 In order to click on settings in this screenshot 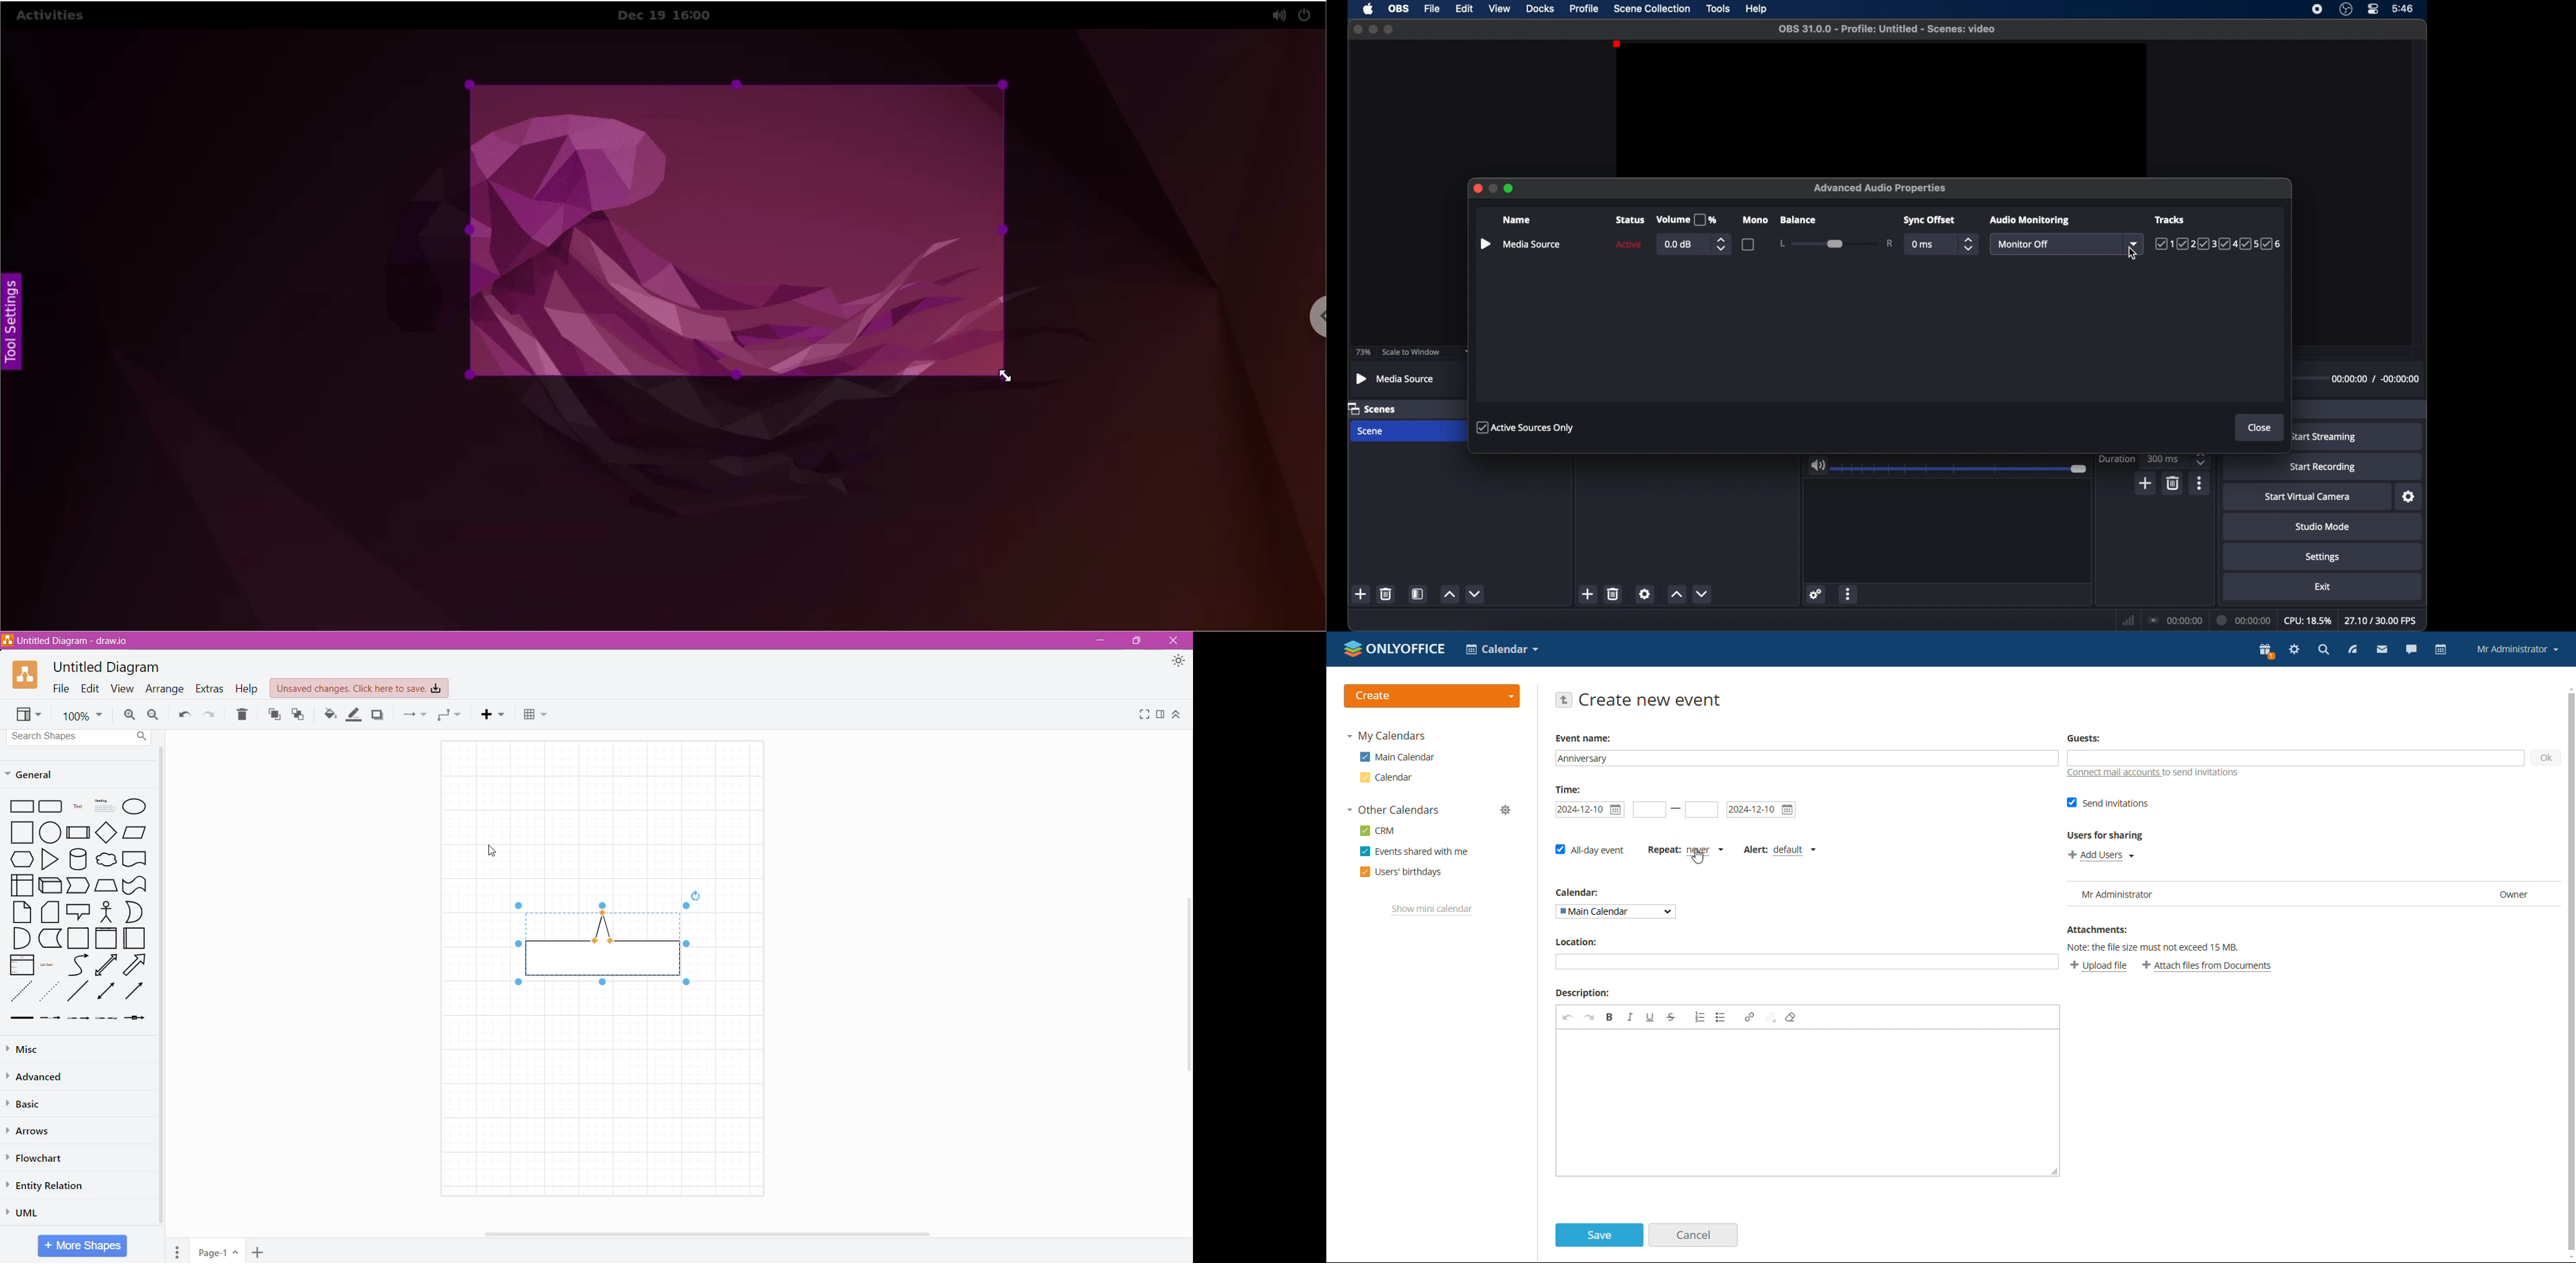, I will do `click(2323, 557)`.